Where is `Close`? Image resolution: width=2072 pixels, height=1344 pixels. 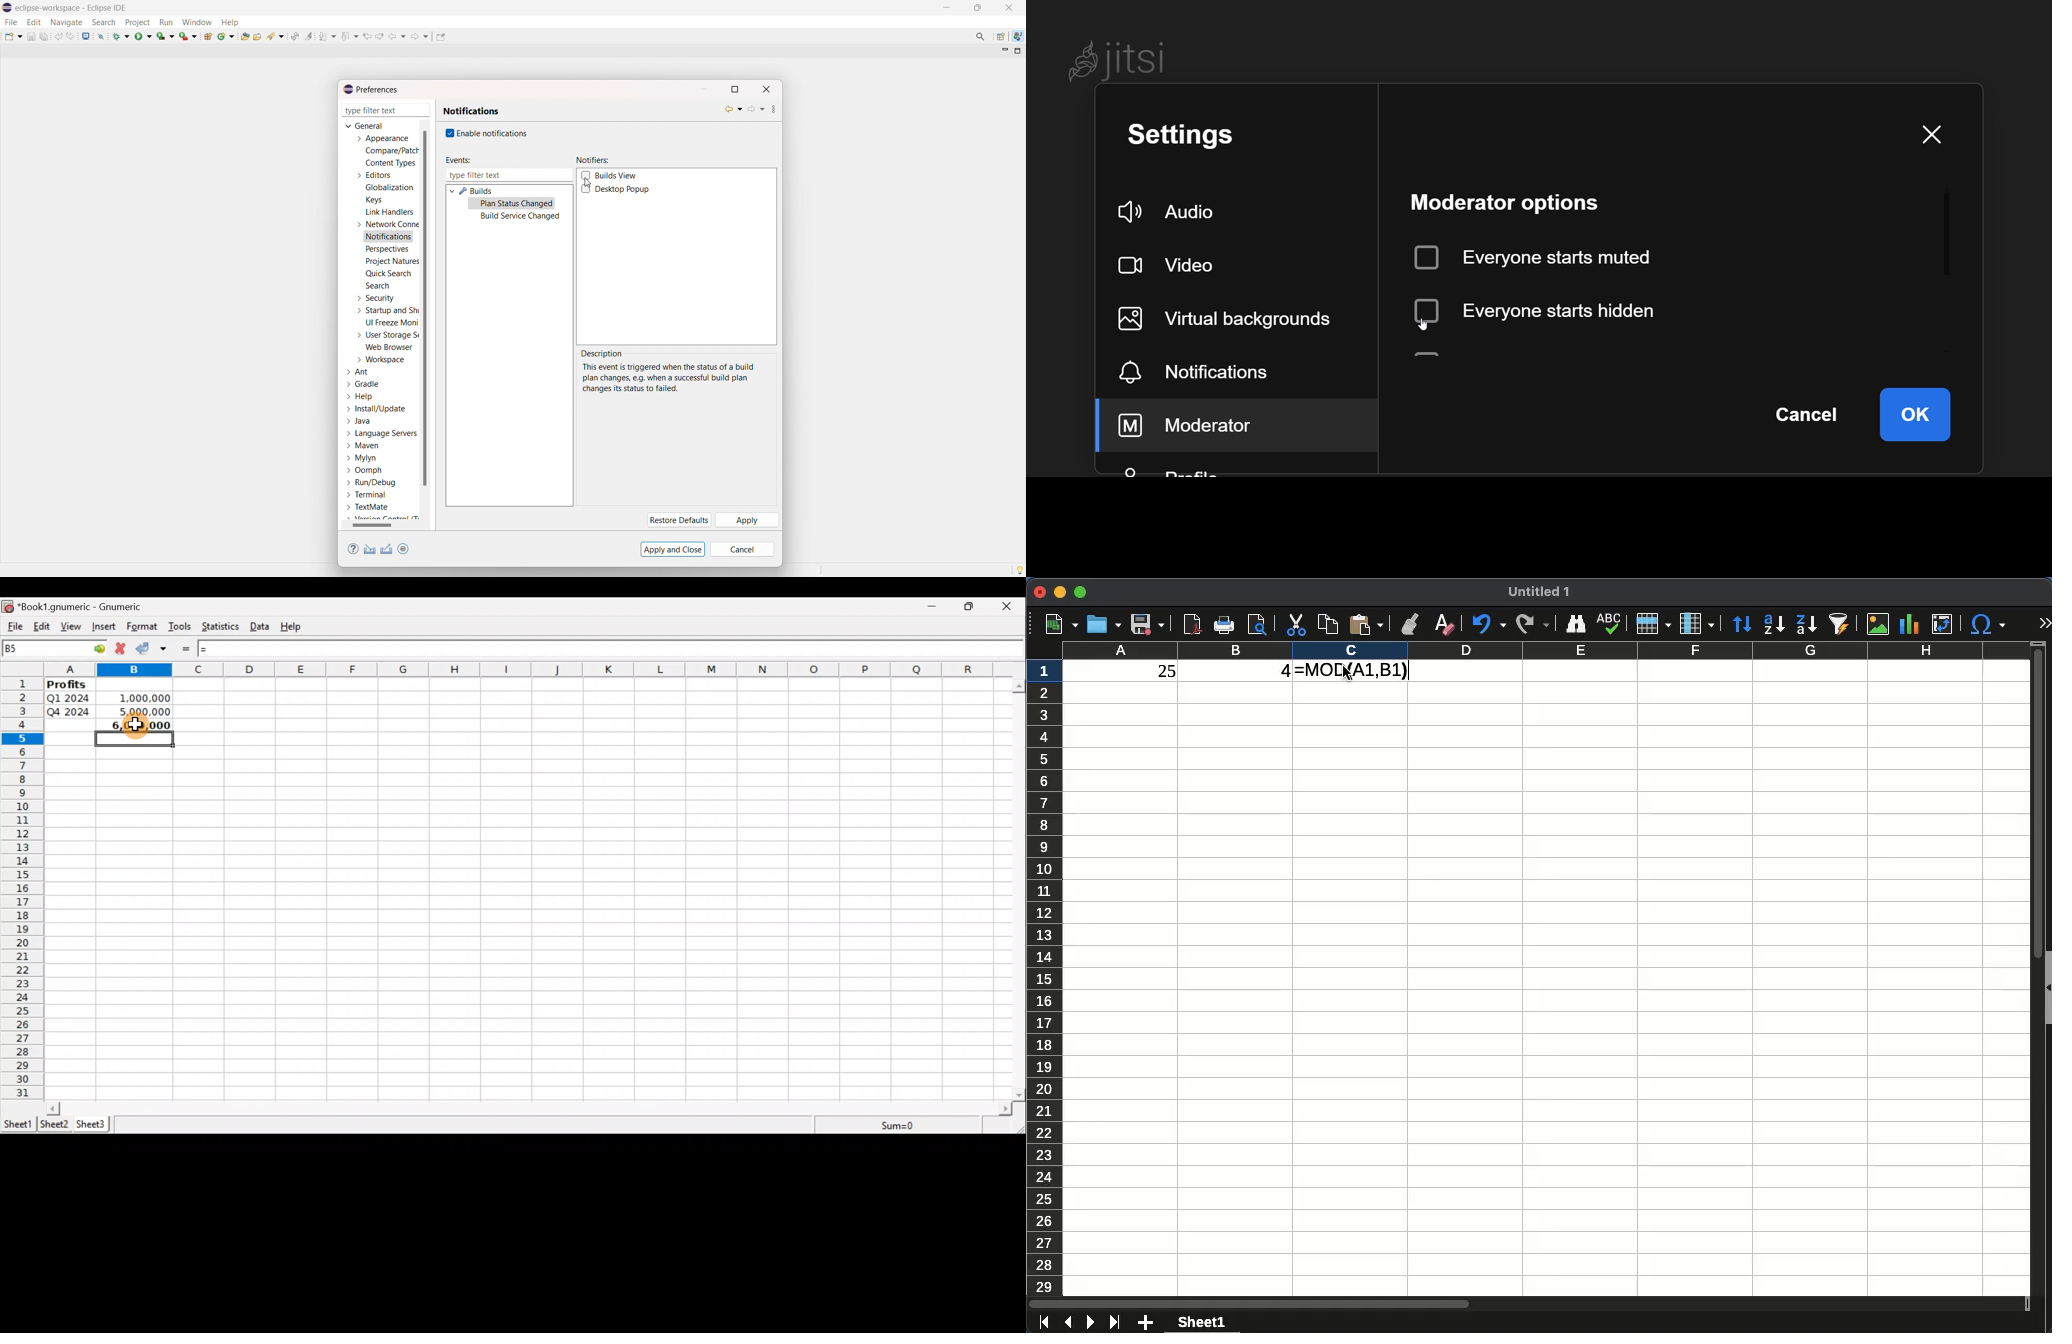
Close is located at coordinates (1011, 606).